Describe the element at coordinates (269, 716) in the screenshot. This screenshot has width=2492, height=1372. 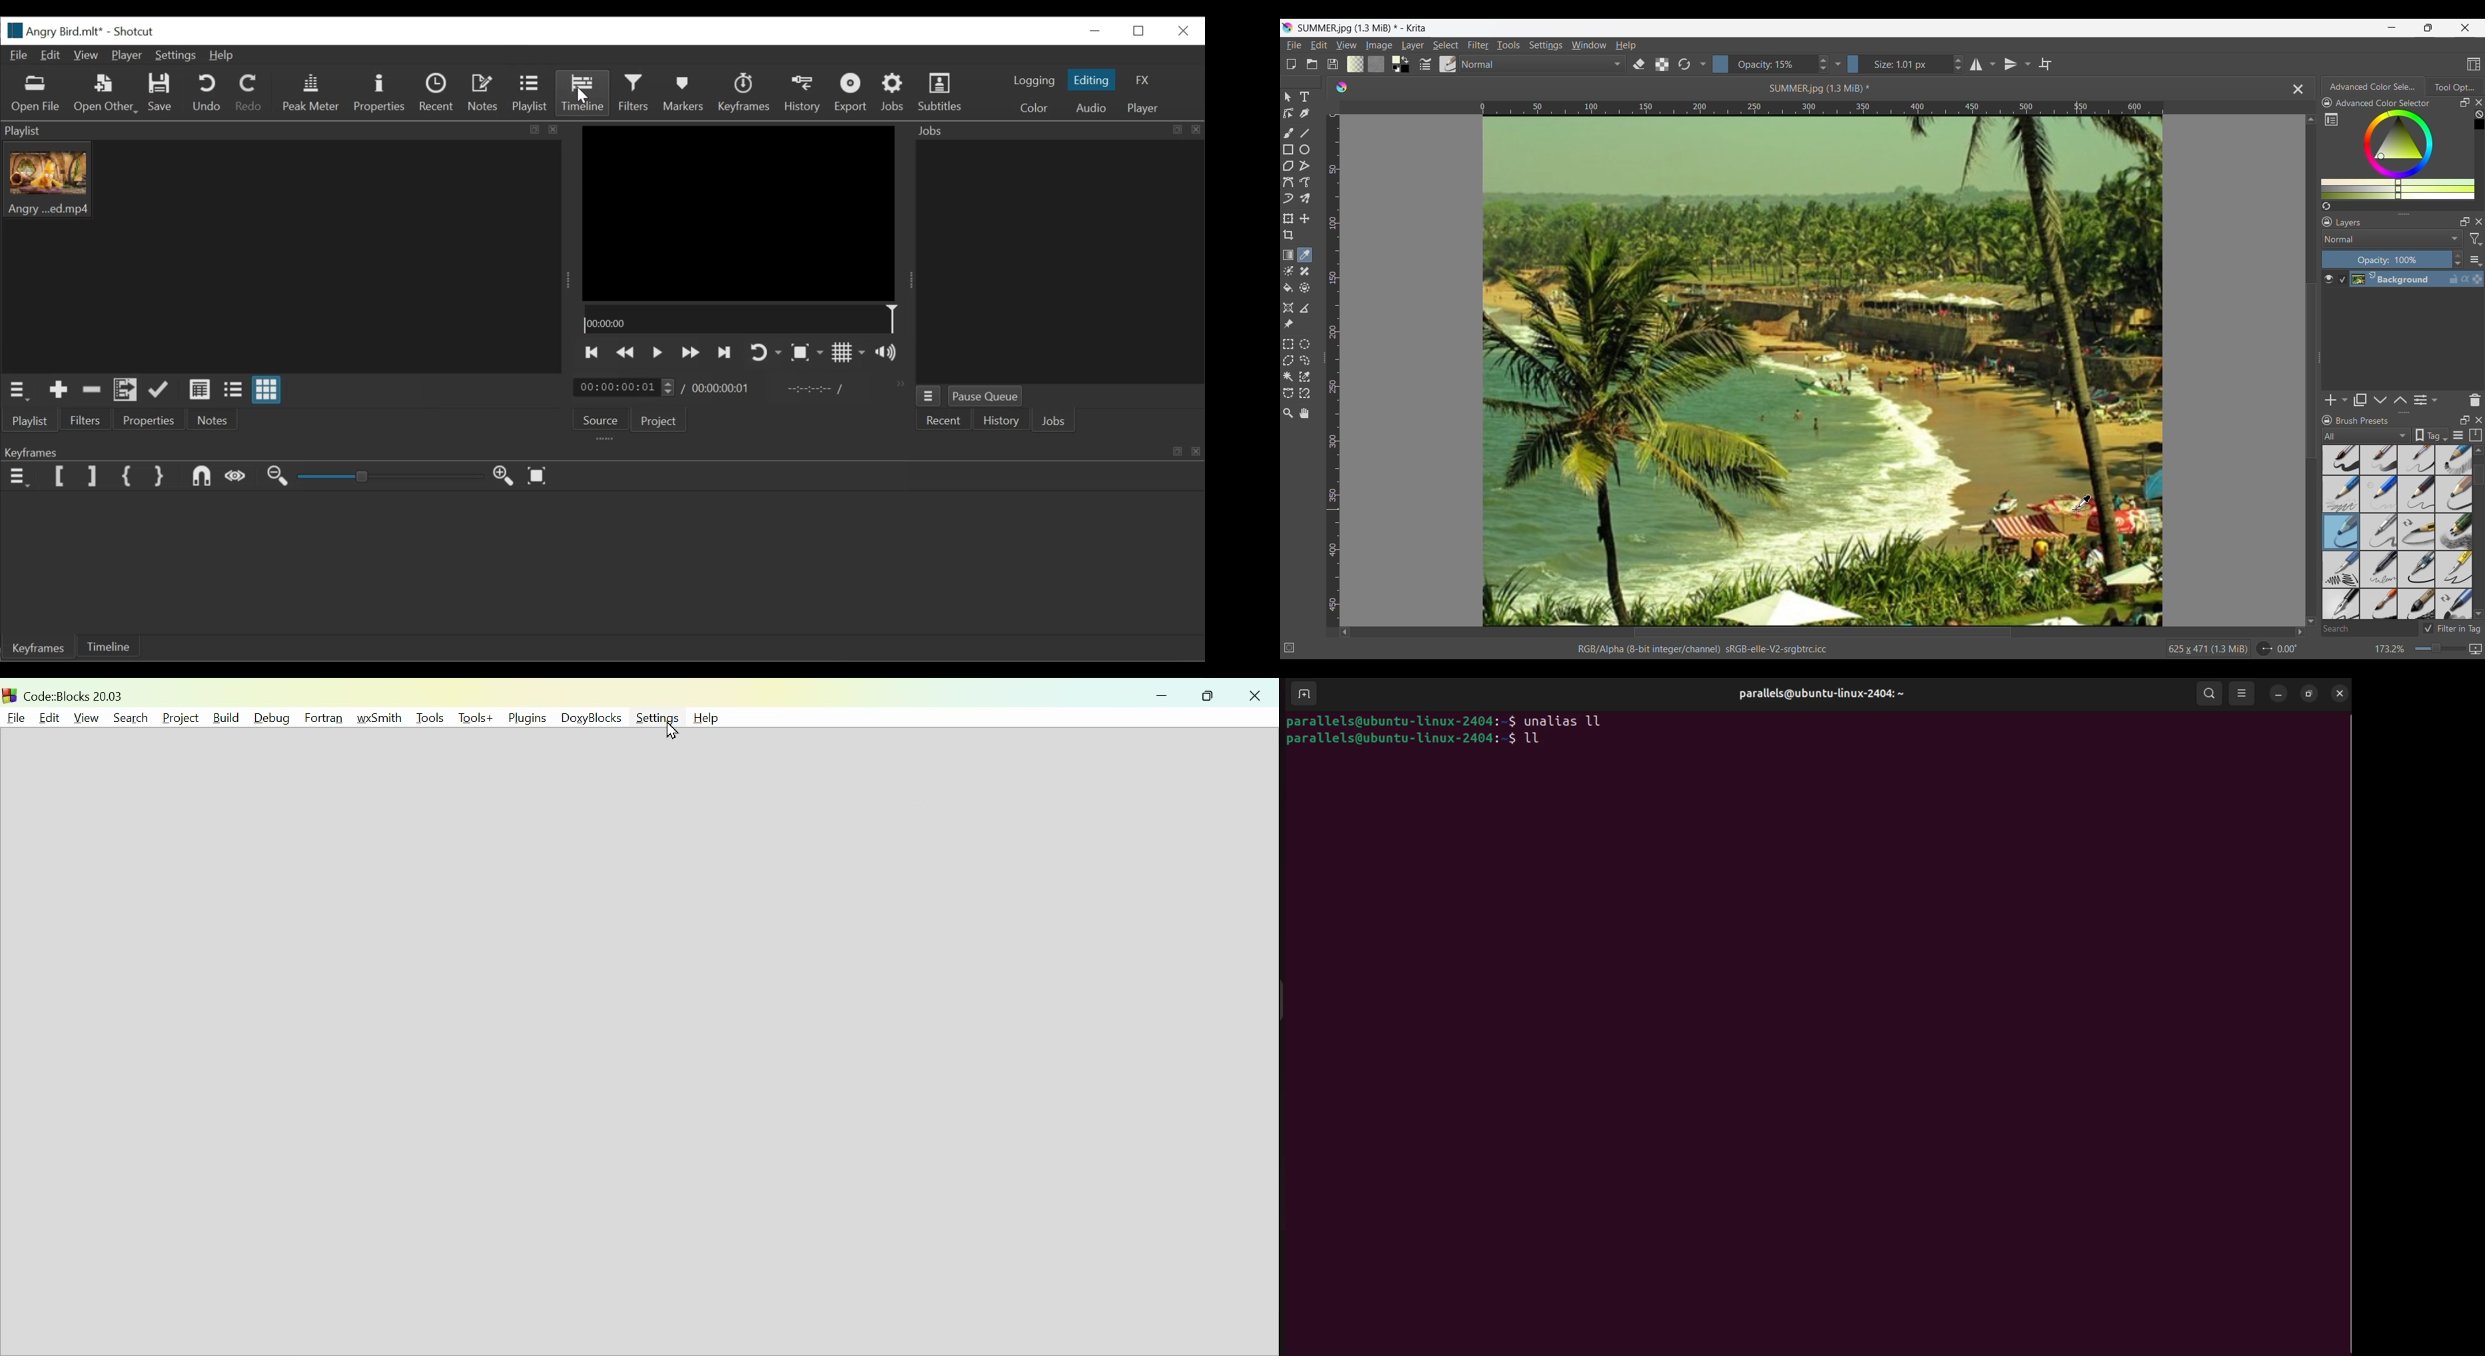
I see `Debug` at that location.